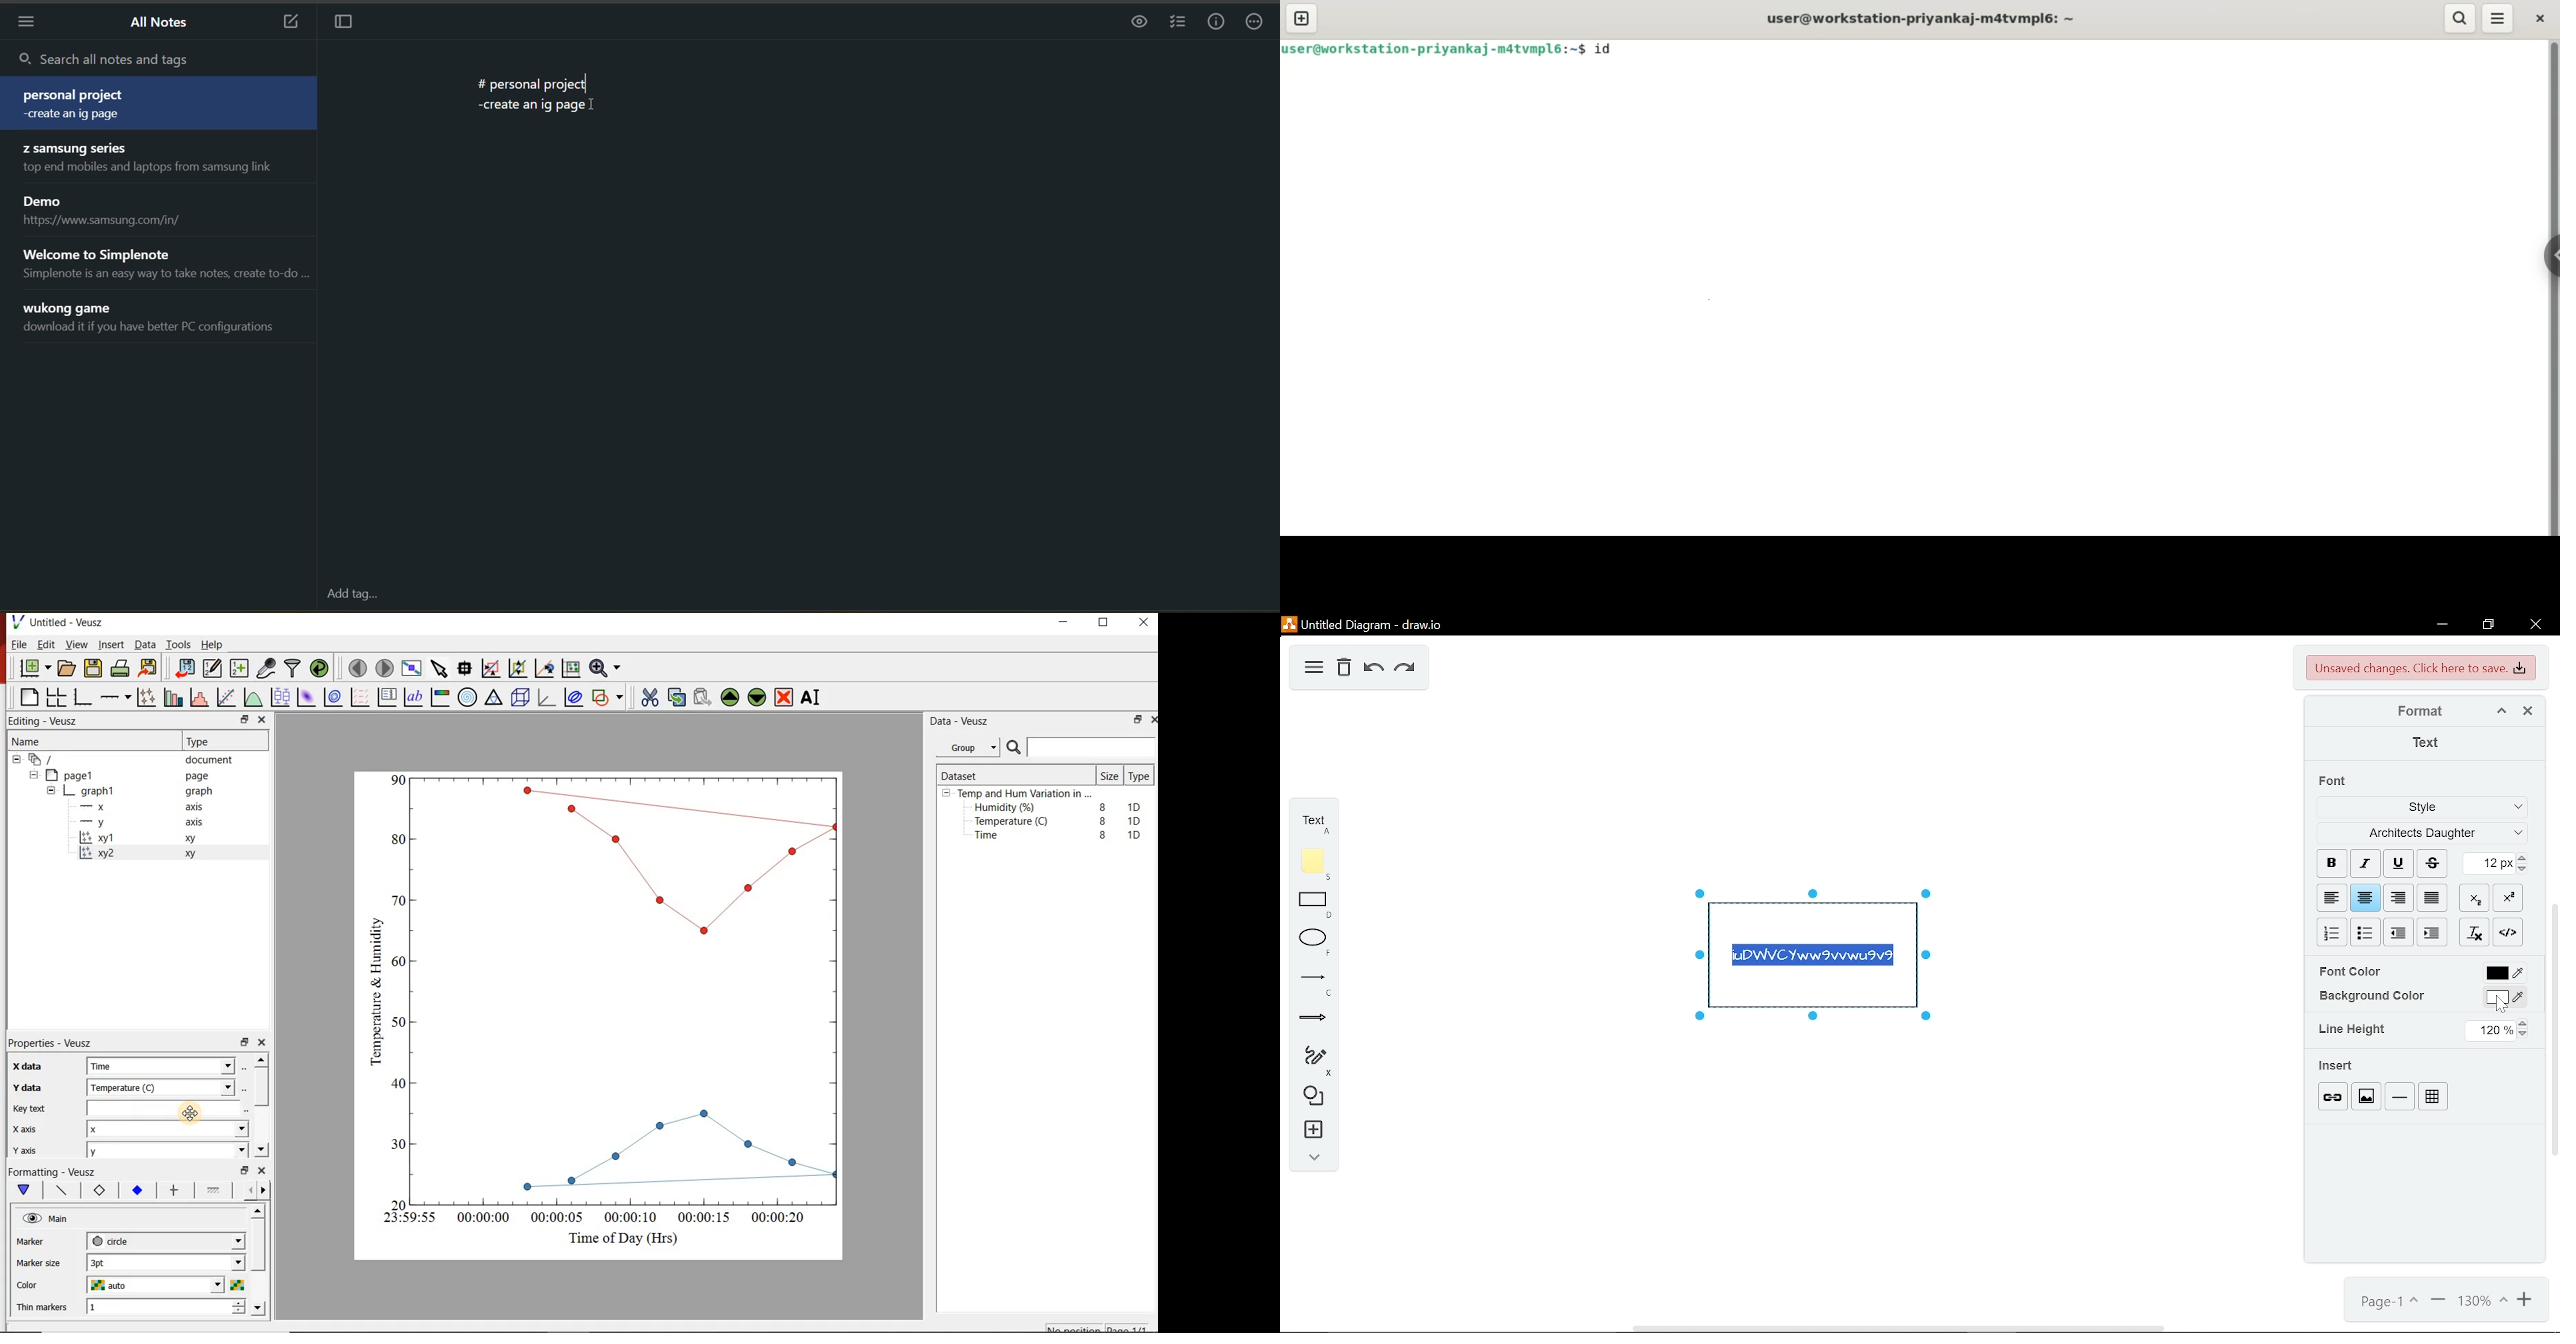 The height and width of the screenshot is (1344, 2576). I want to click on Data - Veusz, so click(963, 721).